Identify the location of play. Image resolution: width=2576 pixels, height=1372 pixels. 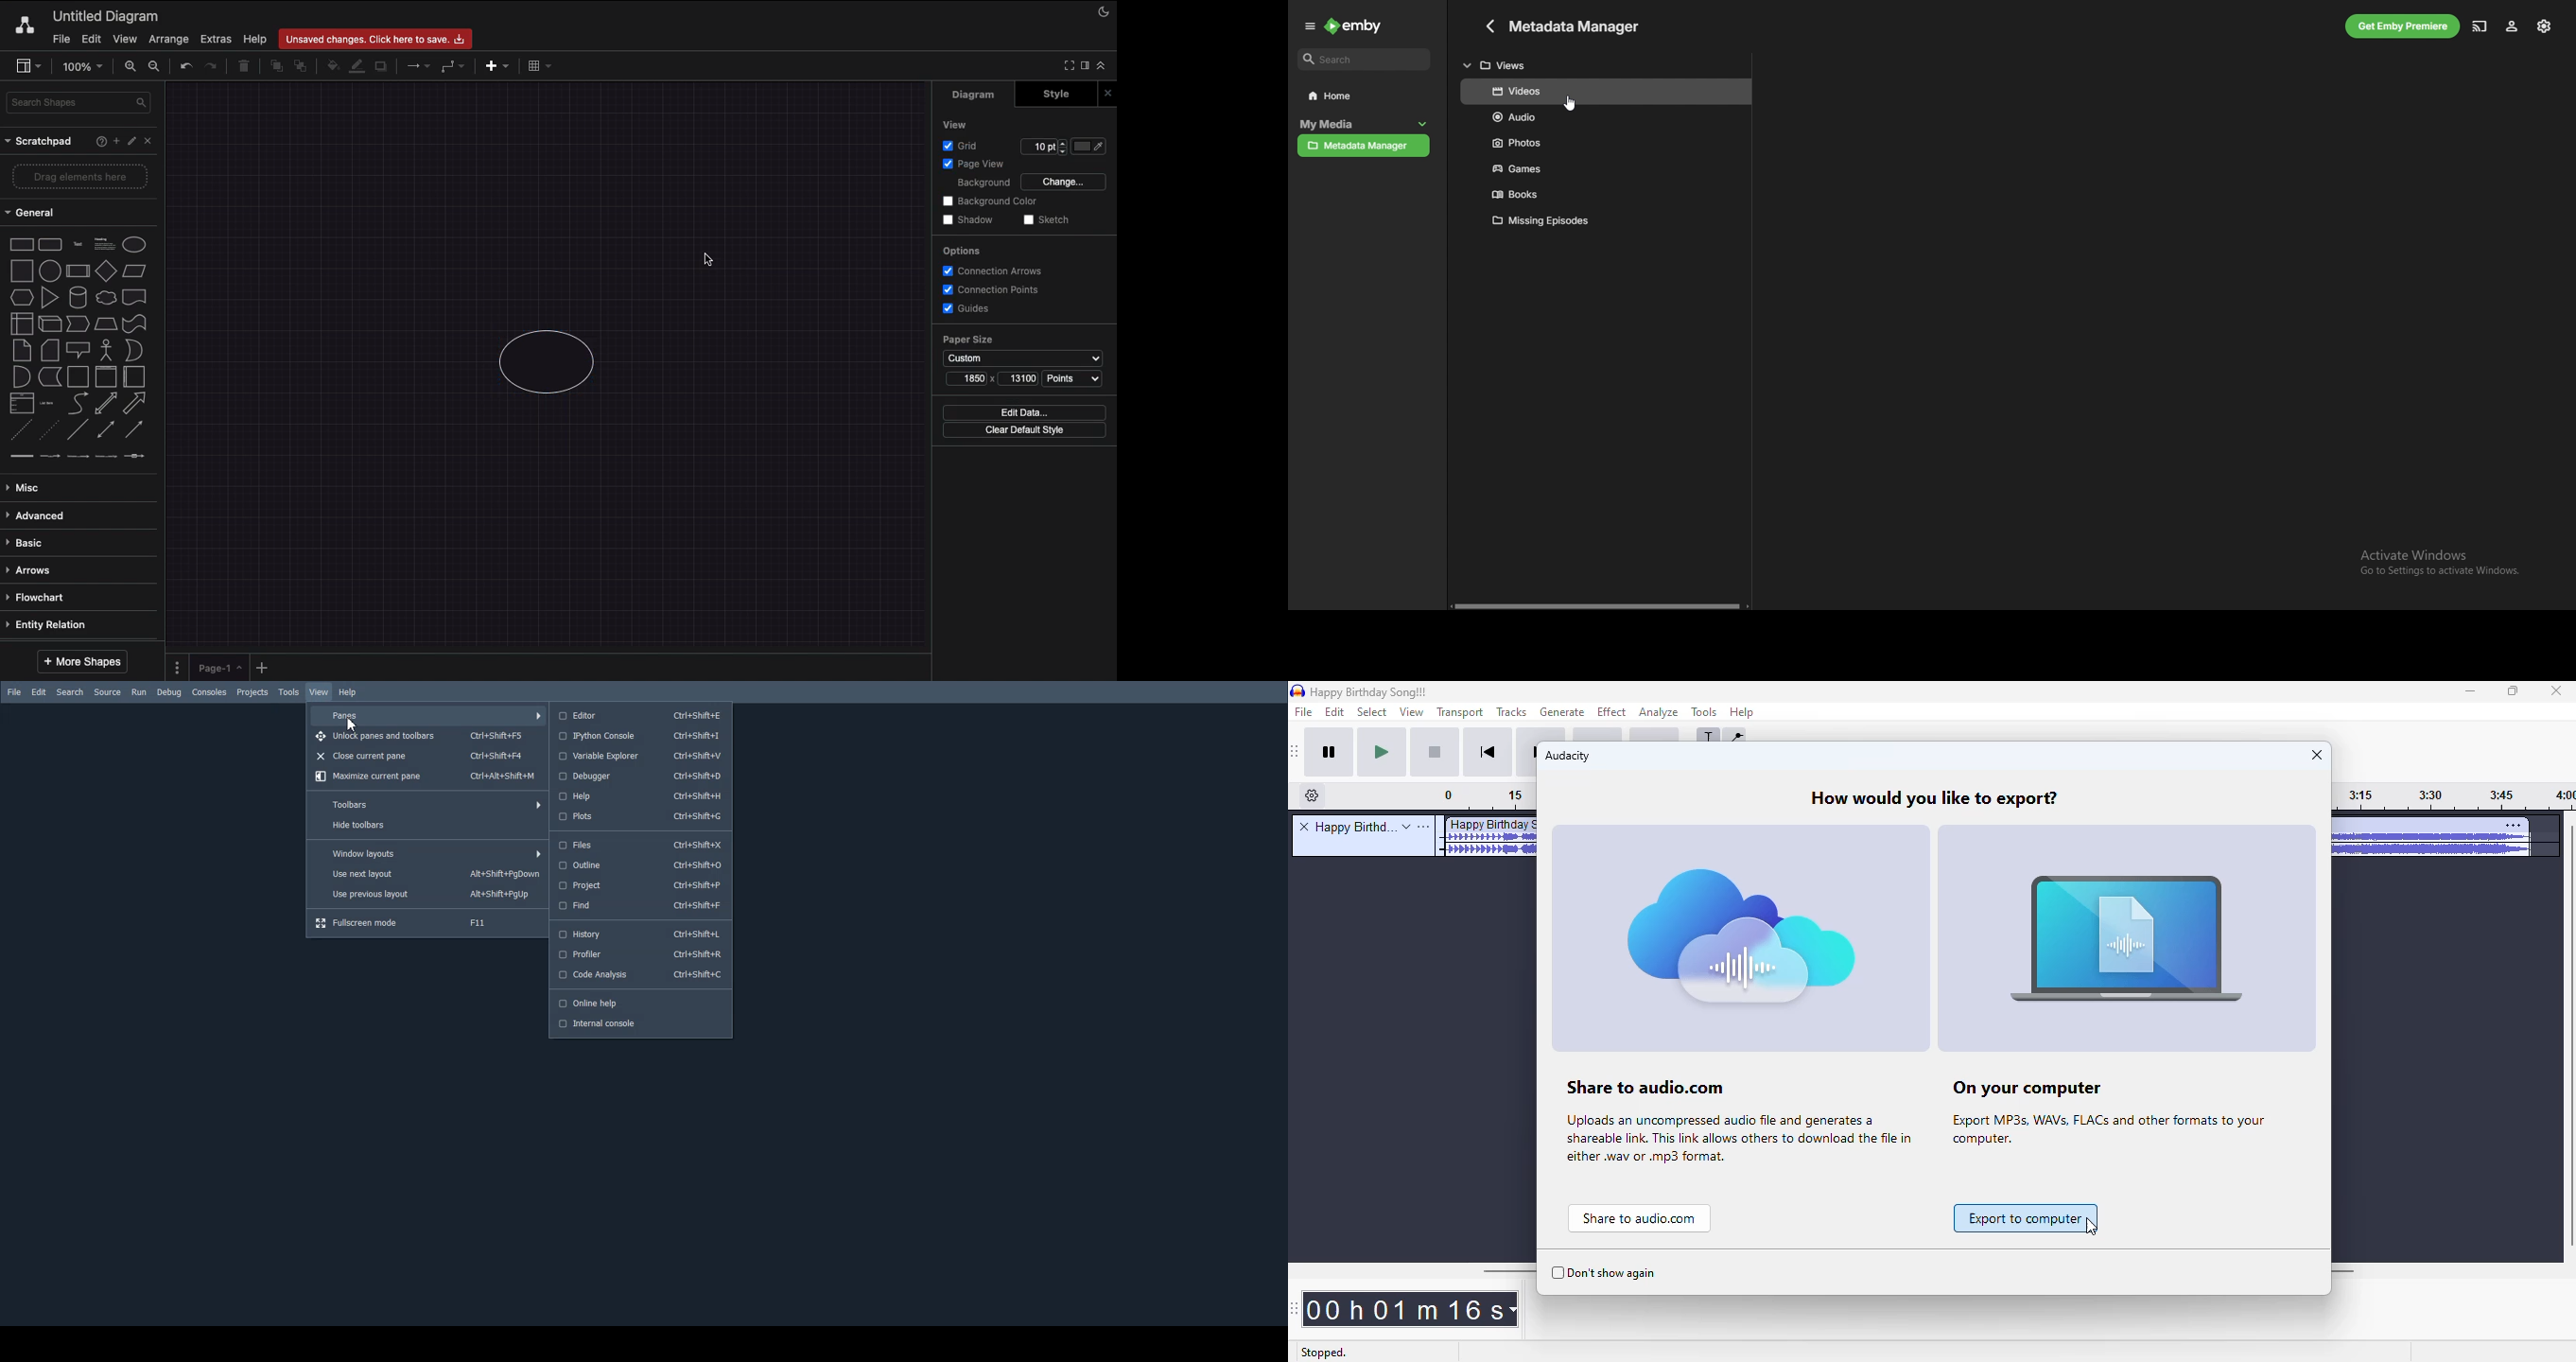
(1383, 753).